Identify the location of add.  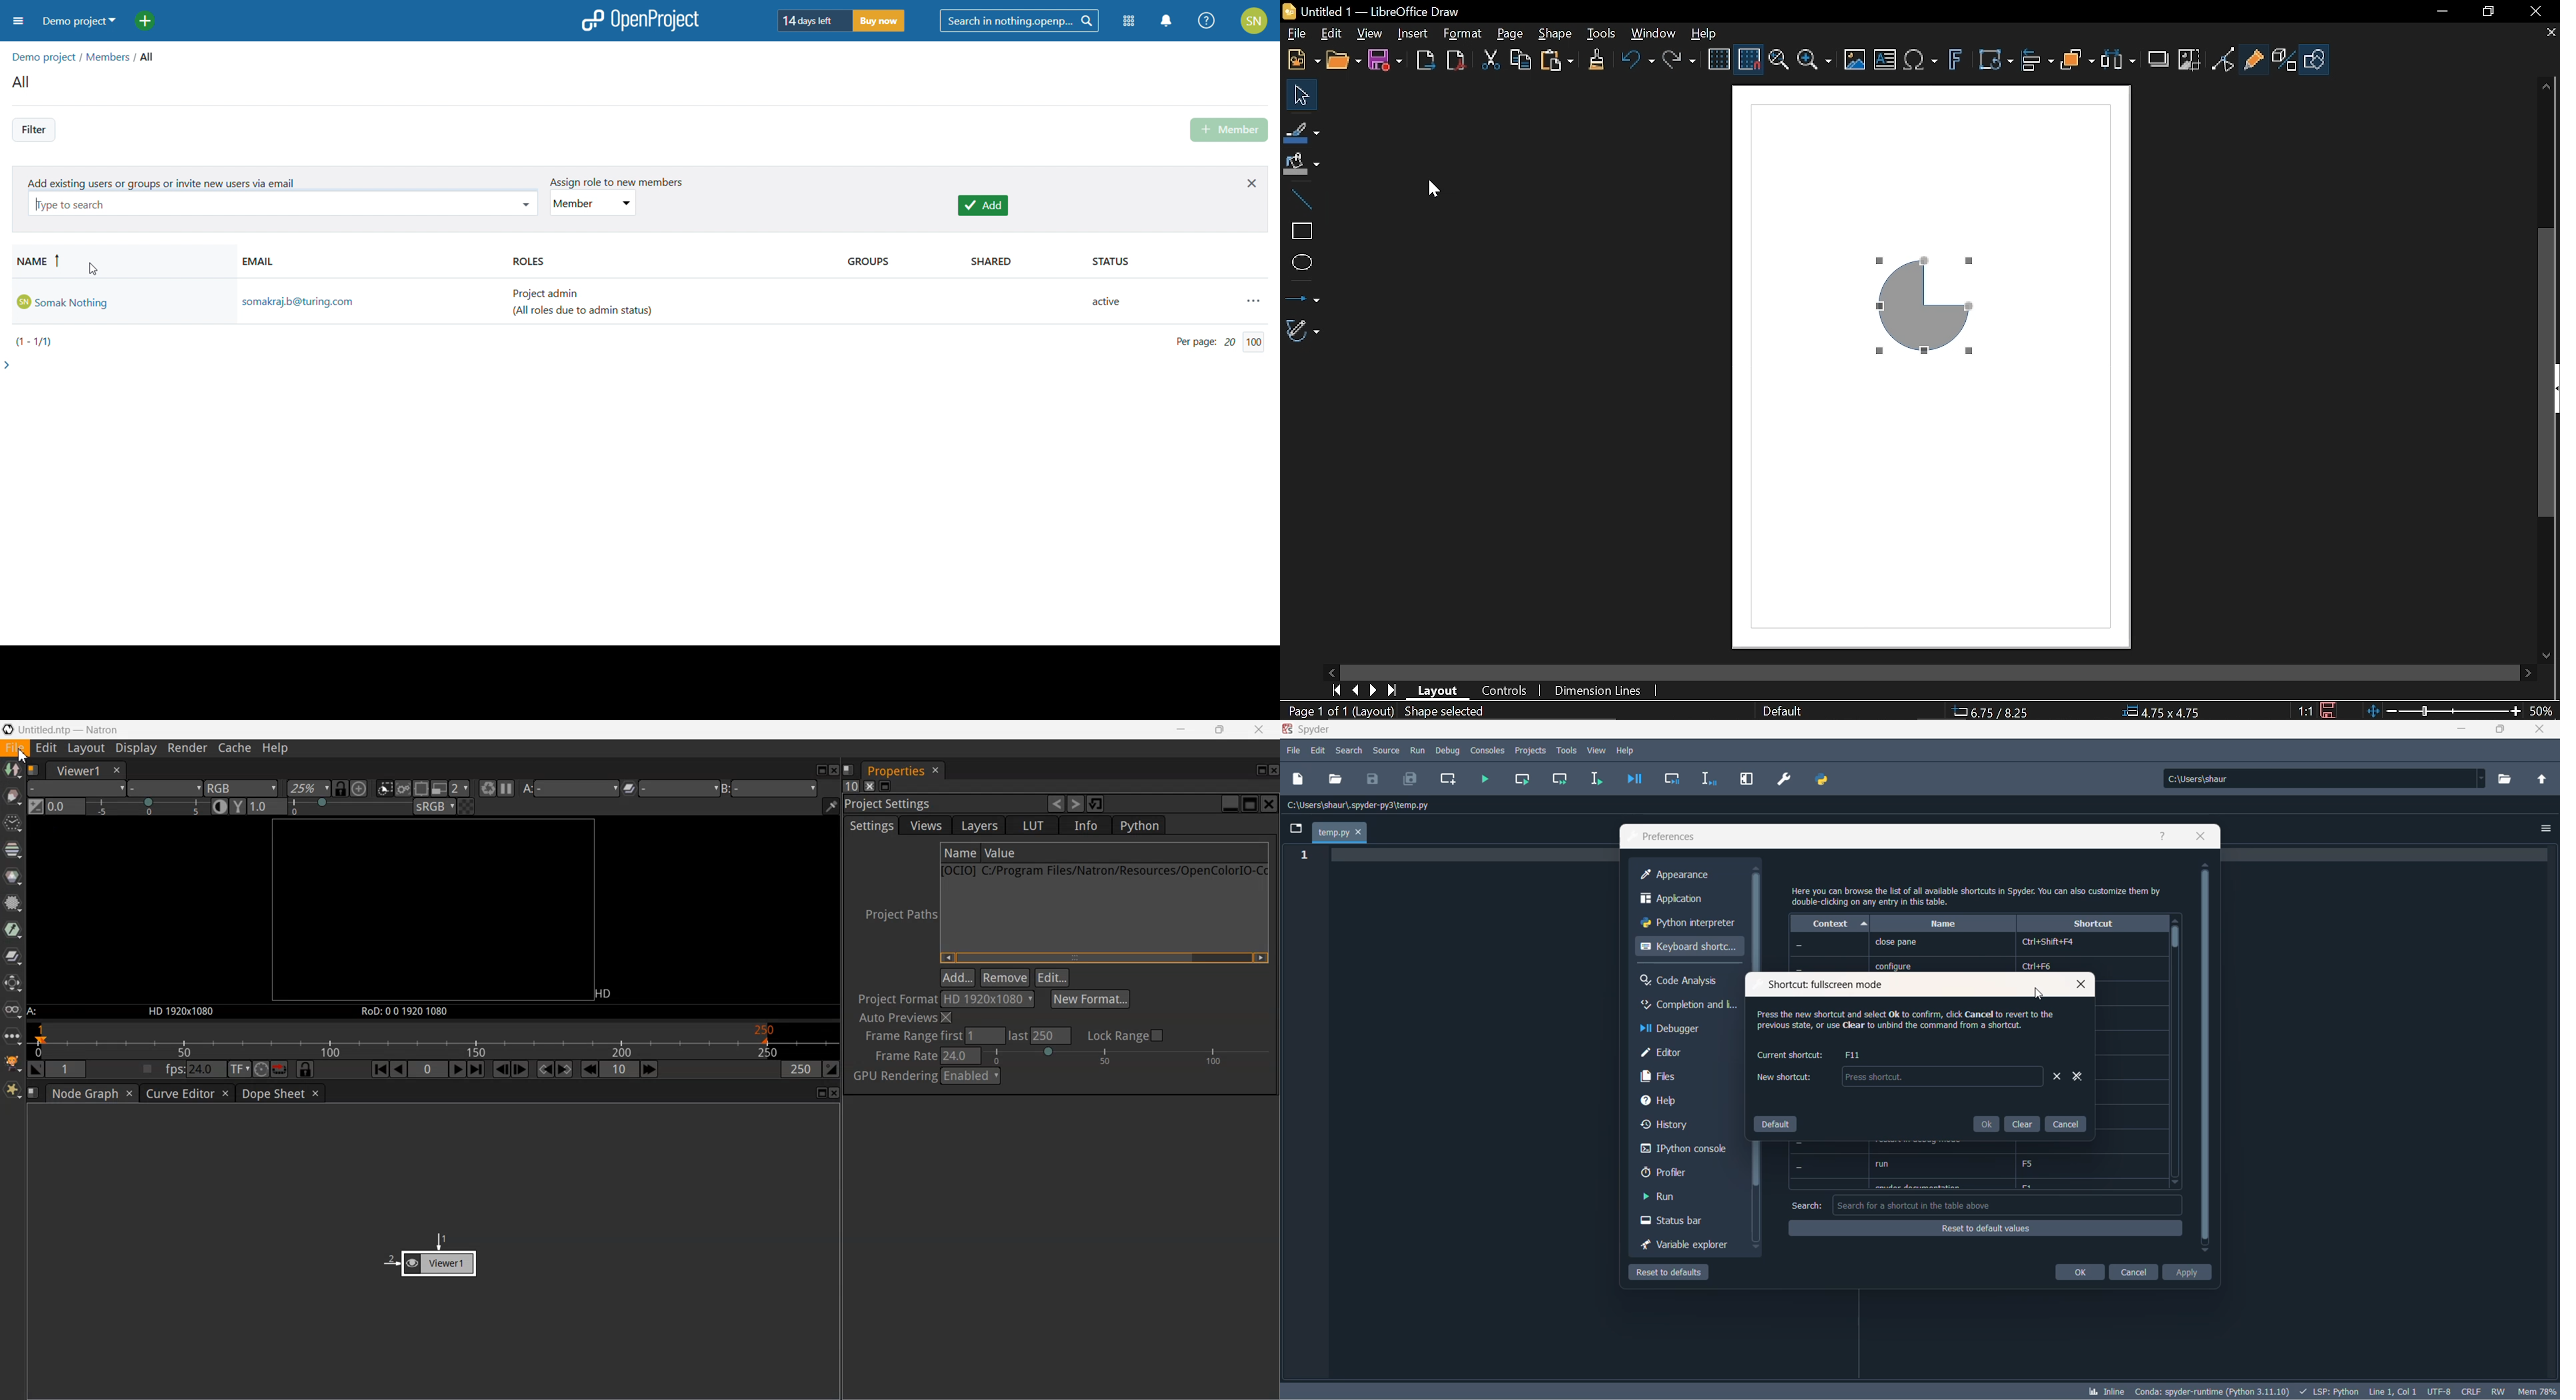
(983, 206).